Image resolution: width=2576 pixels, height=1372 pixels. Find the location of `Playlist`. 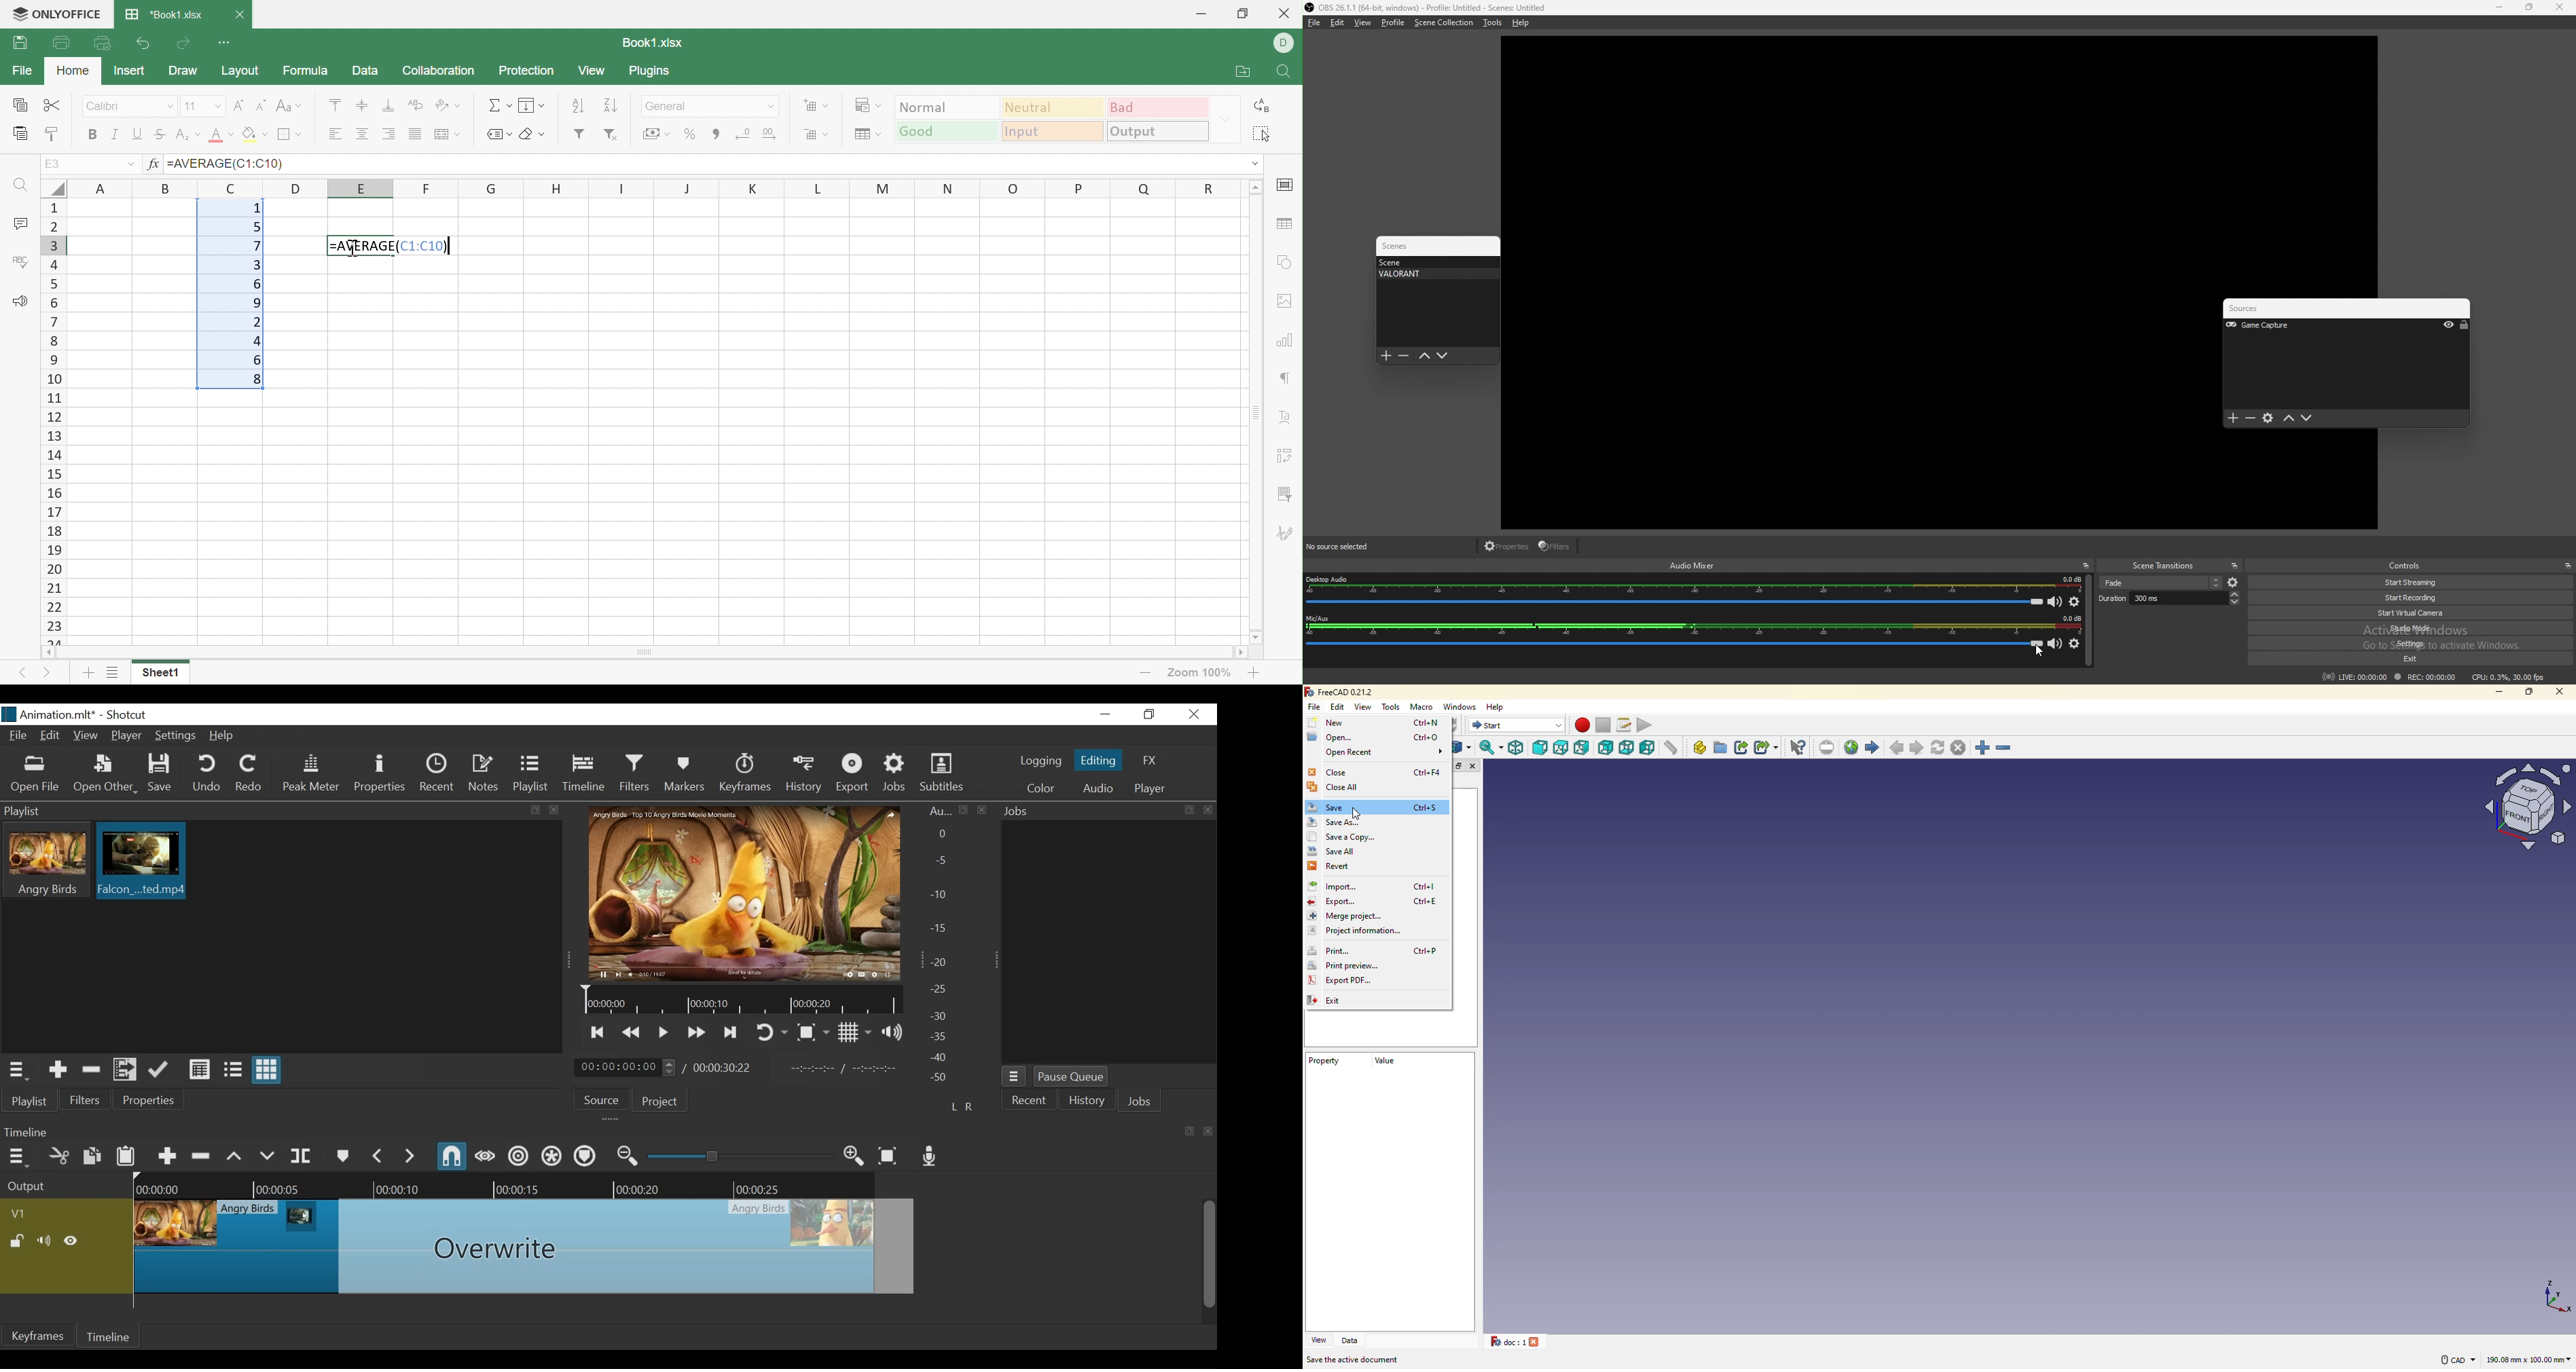

Playlist is located at coordinates (531, 774).